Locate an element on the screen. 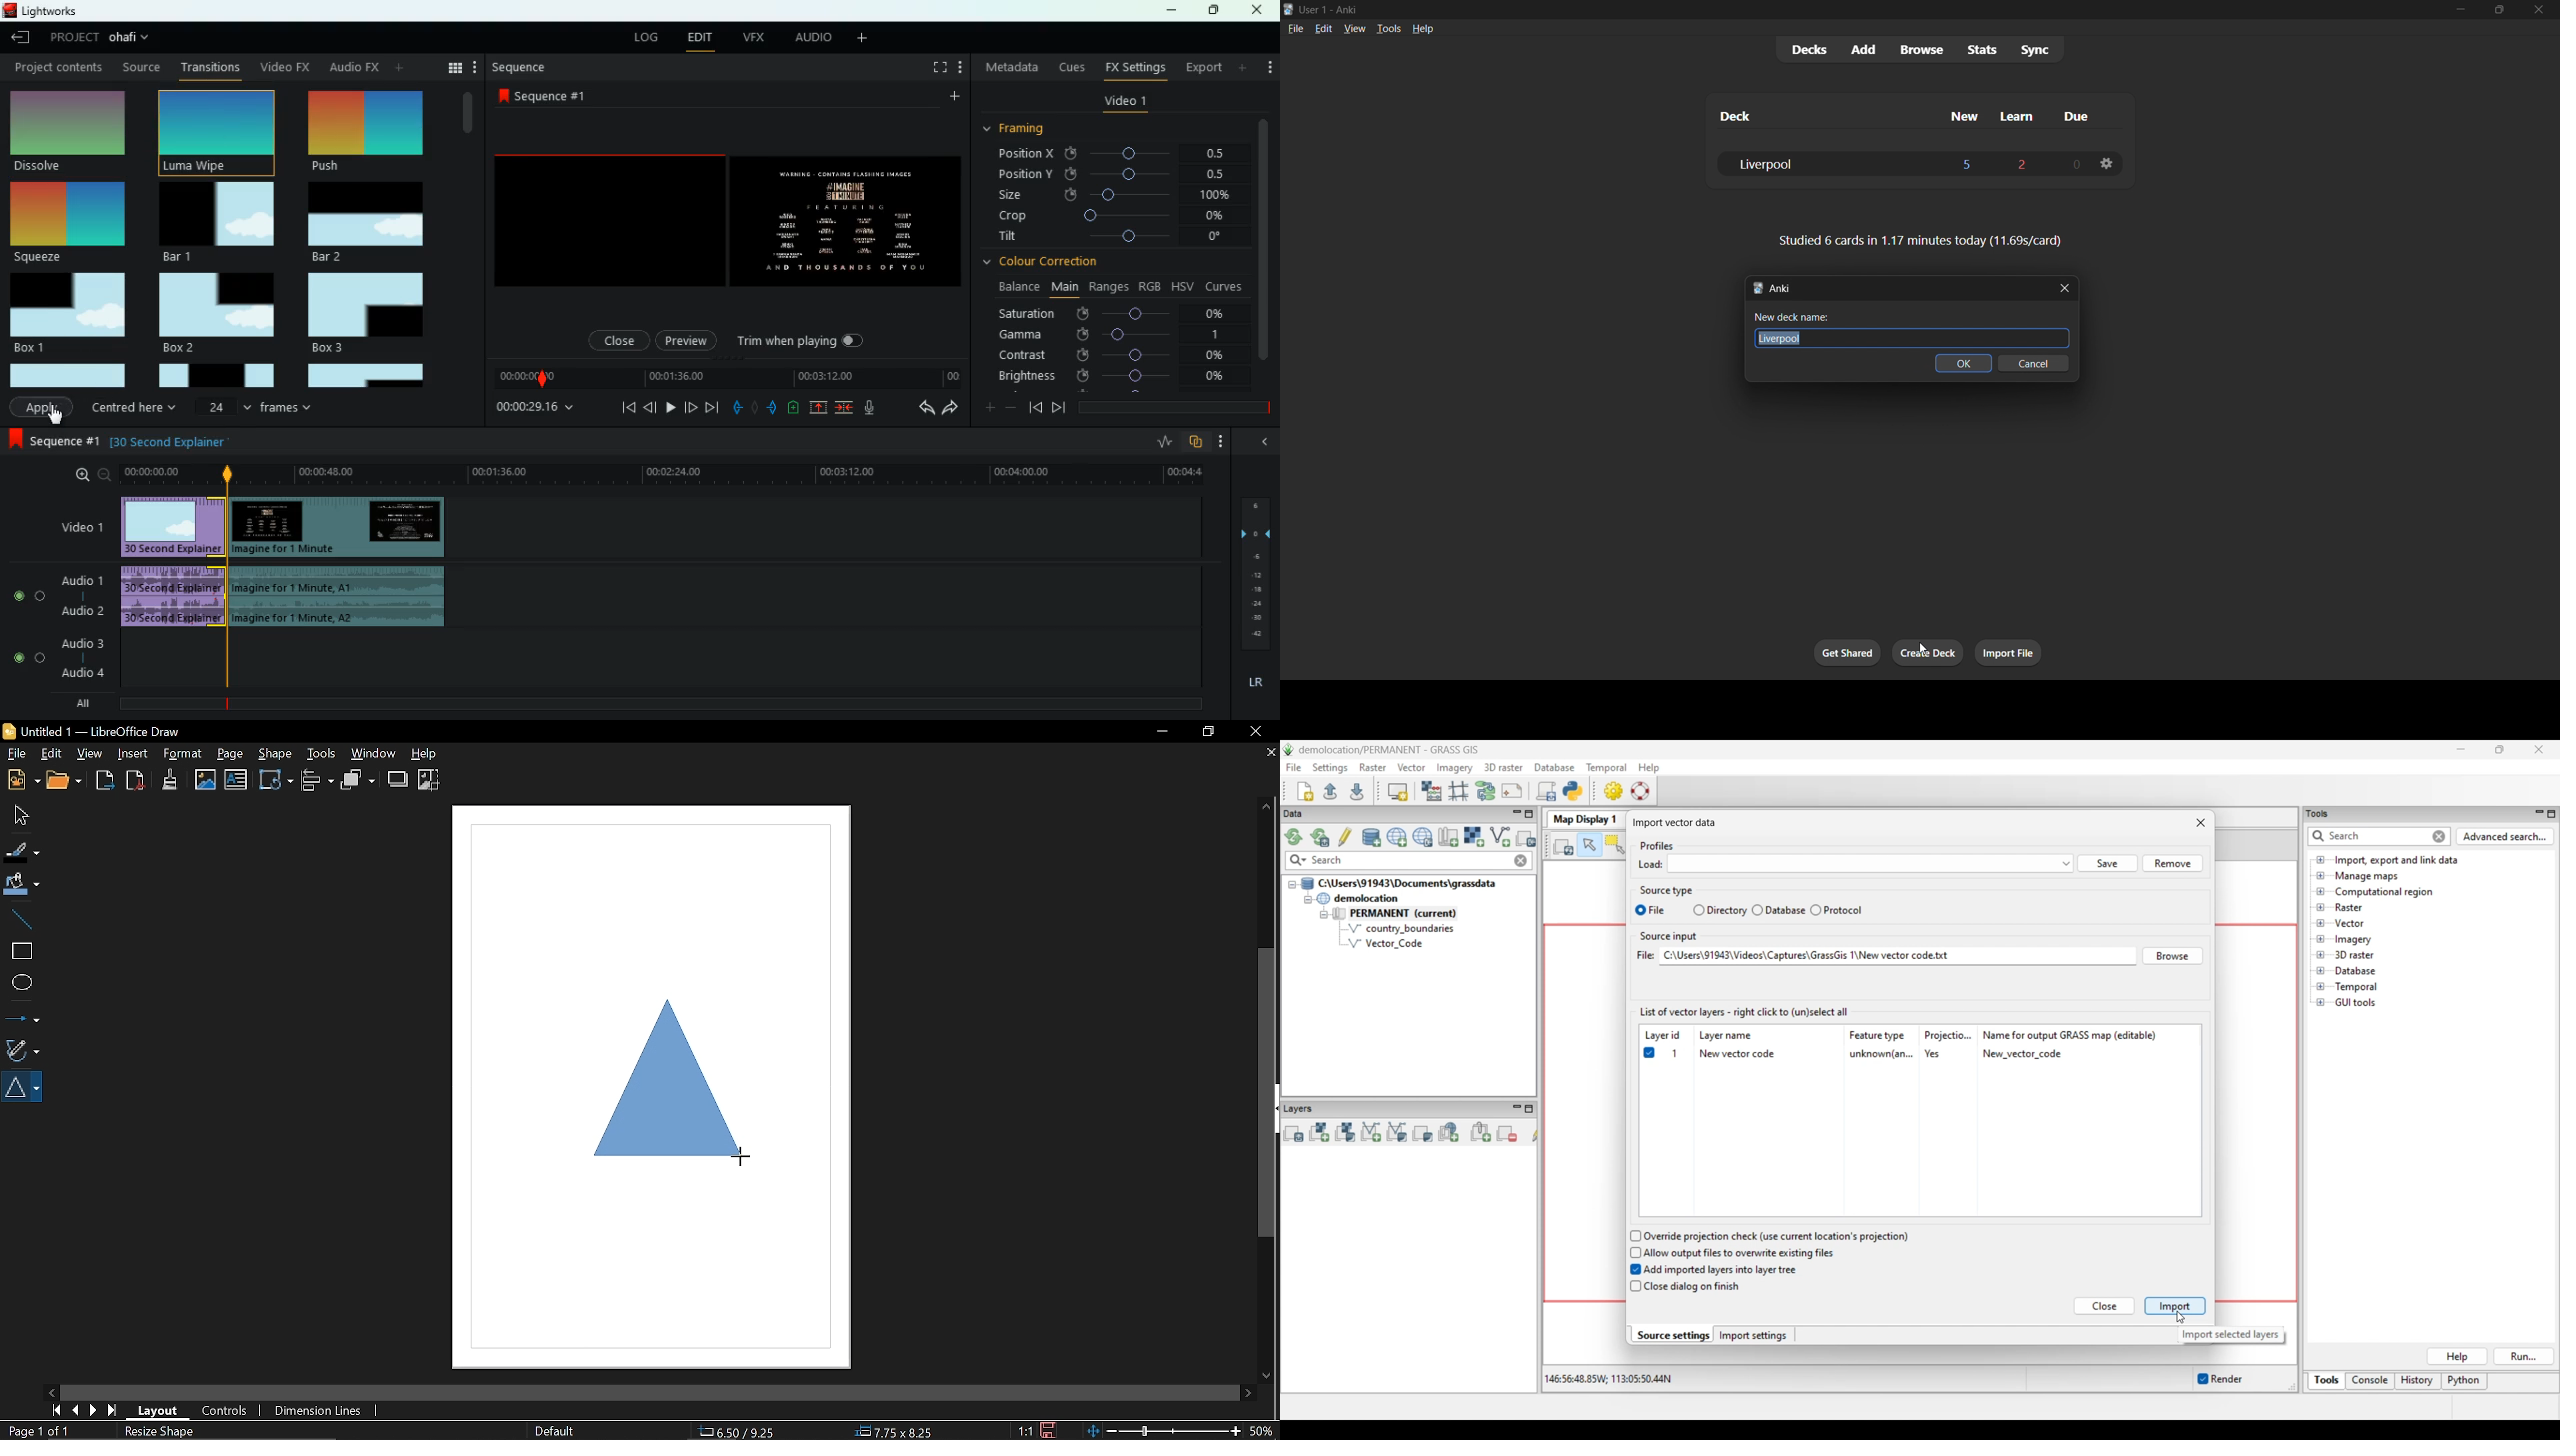 This screenshot has width=2576, height=1456. Insert image is located at coordinates (206, 780).